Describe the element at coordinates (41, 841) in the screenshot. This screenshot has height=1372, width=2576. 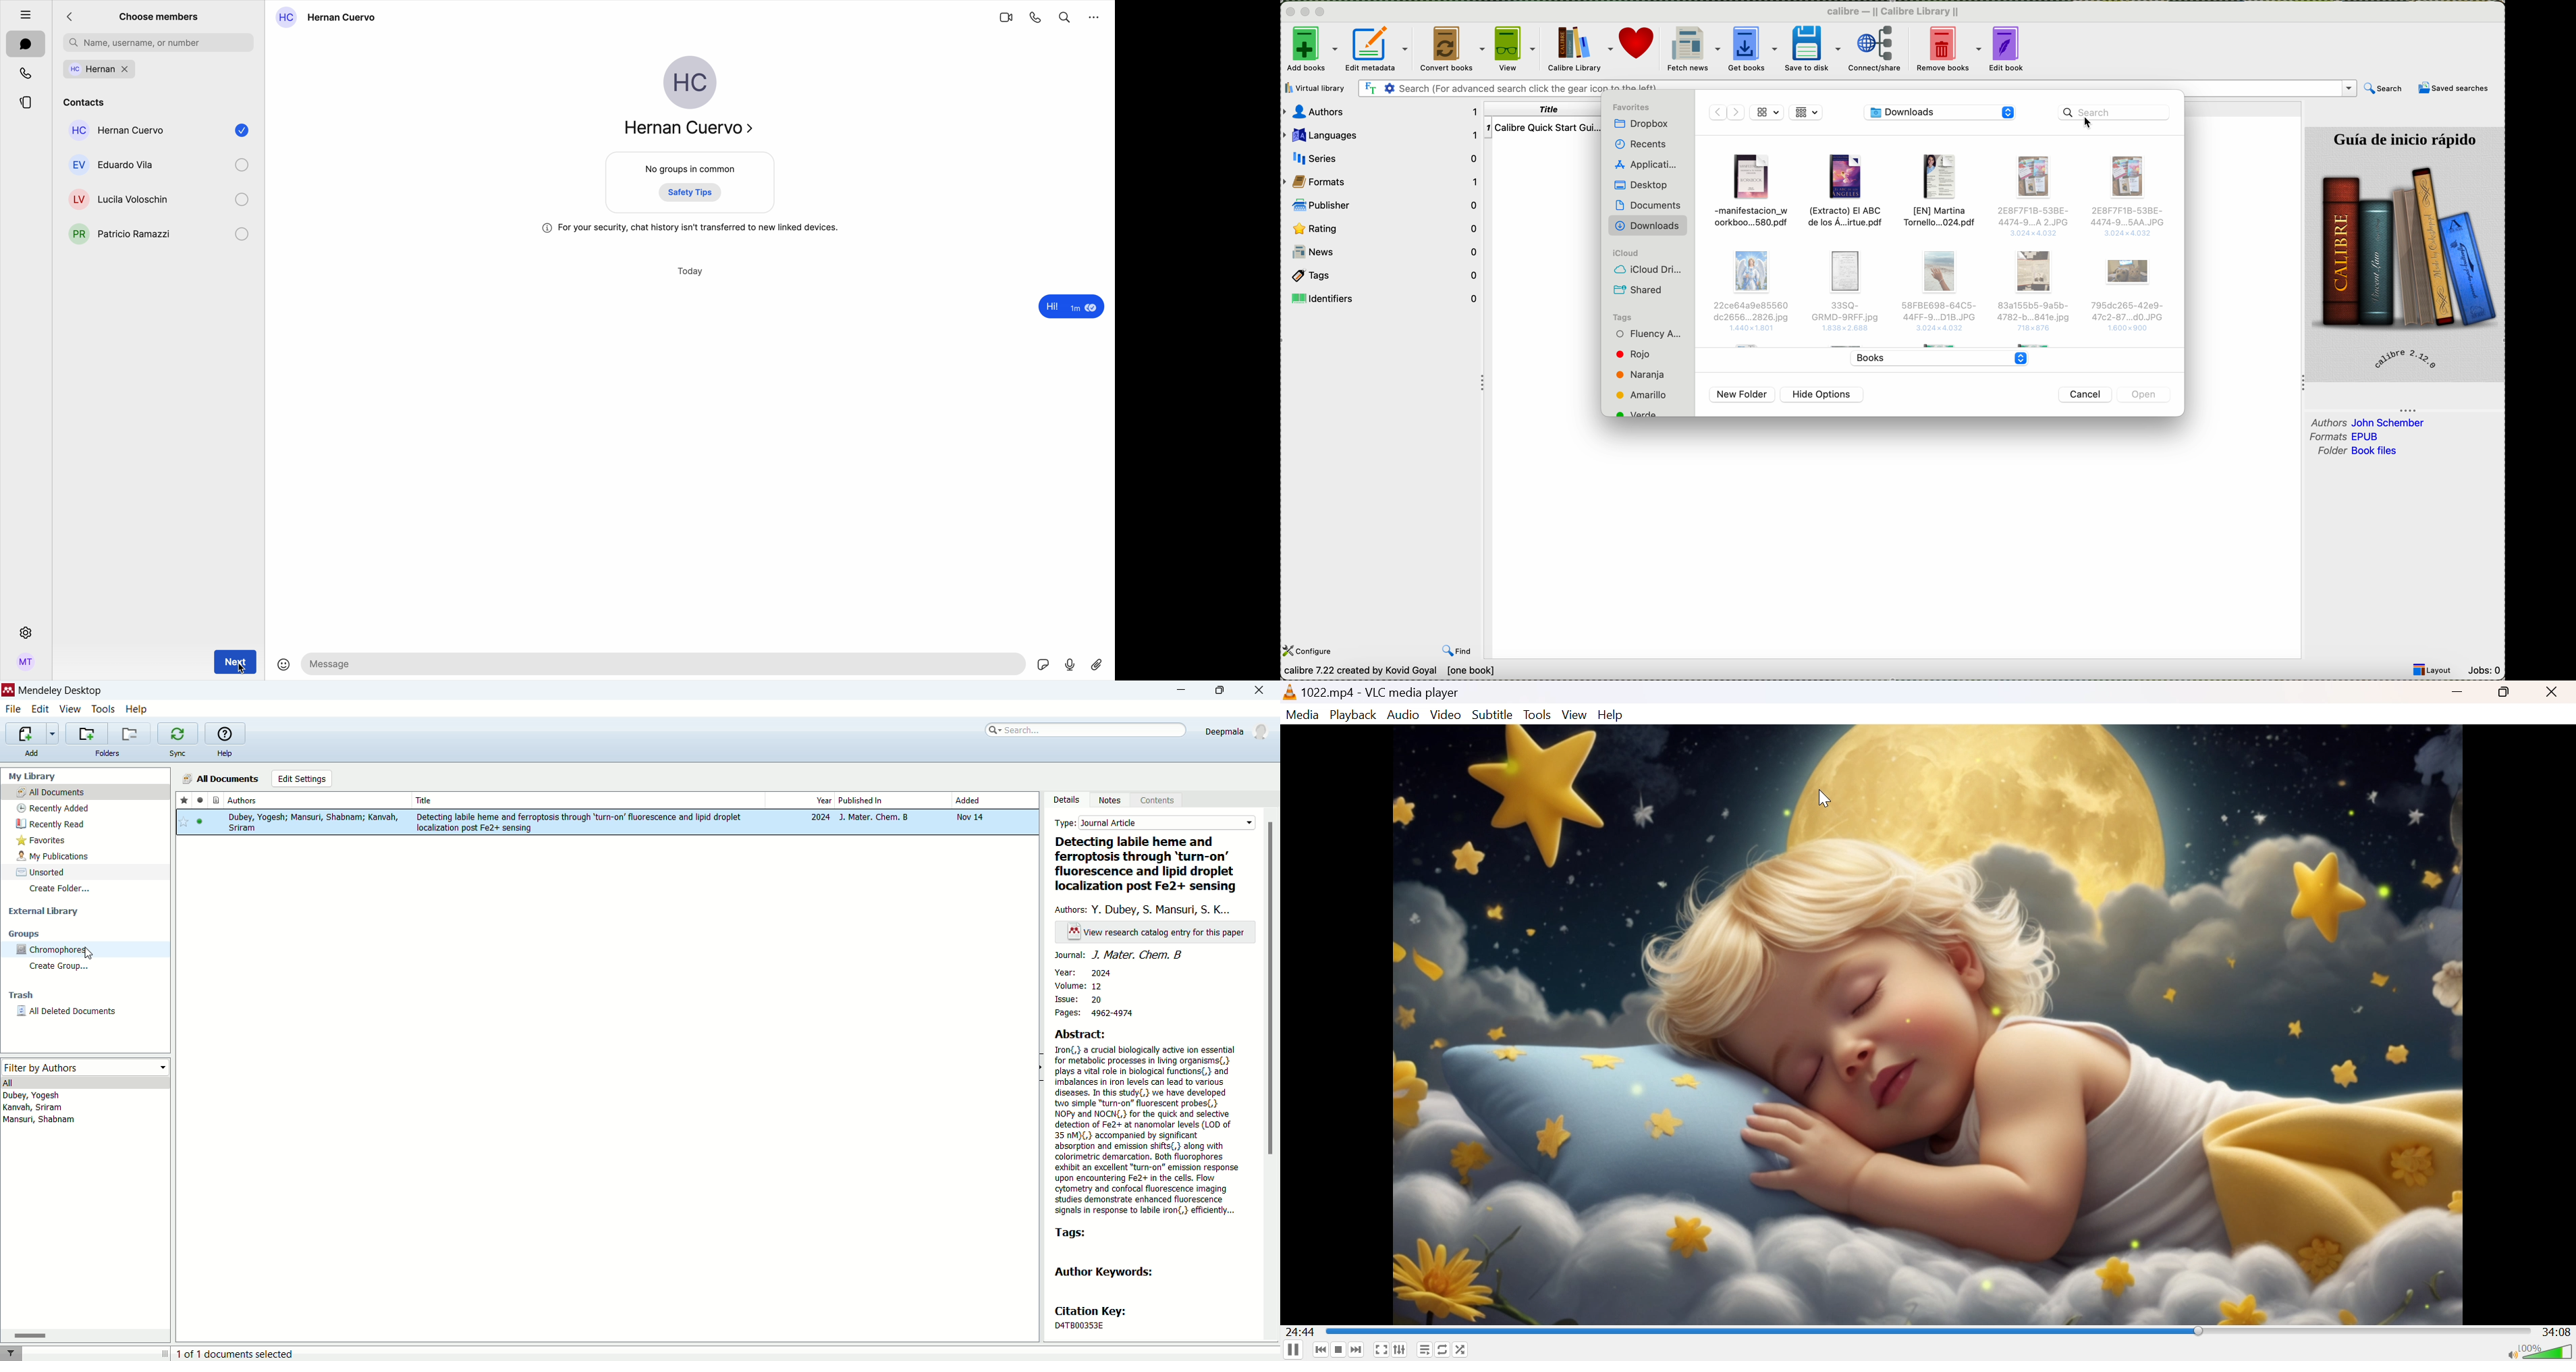
I see `favorites` at that location.